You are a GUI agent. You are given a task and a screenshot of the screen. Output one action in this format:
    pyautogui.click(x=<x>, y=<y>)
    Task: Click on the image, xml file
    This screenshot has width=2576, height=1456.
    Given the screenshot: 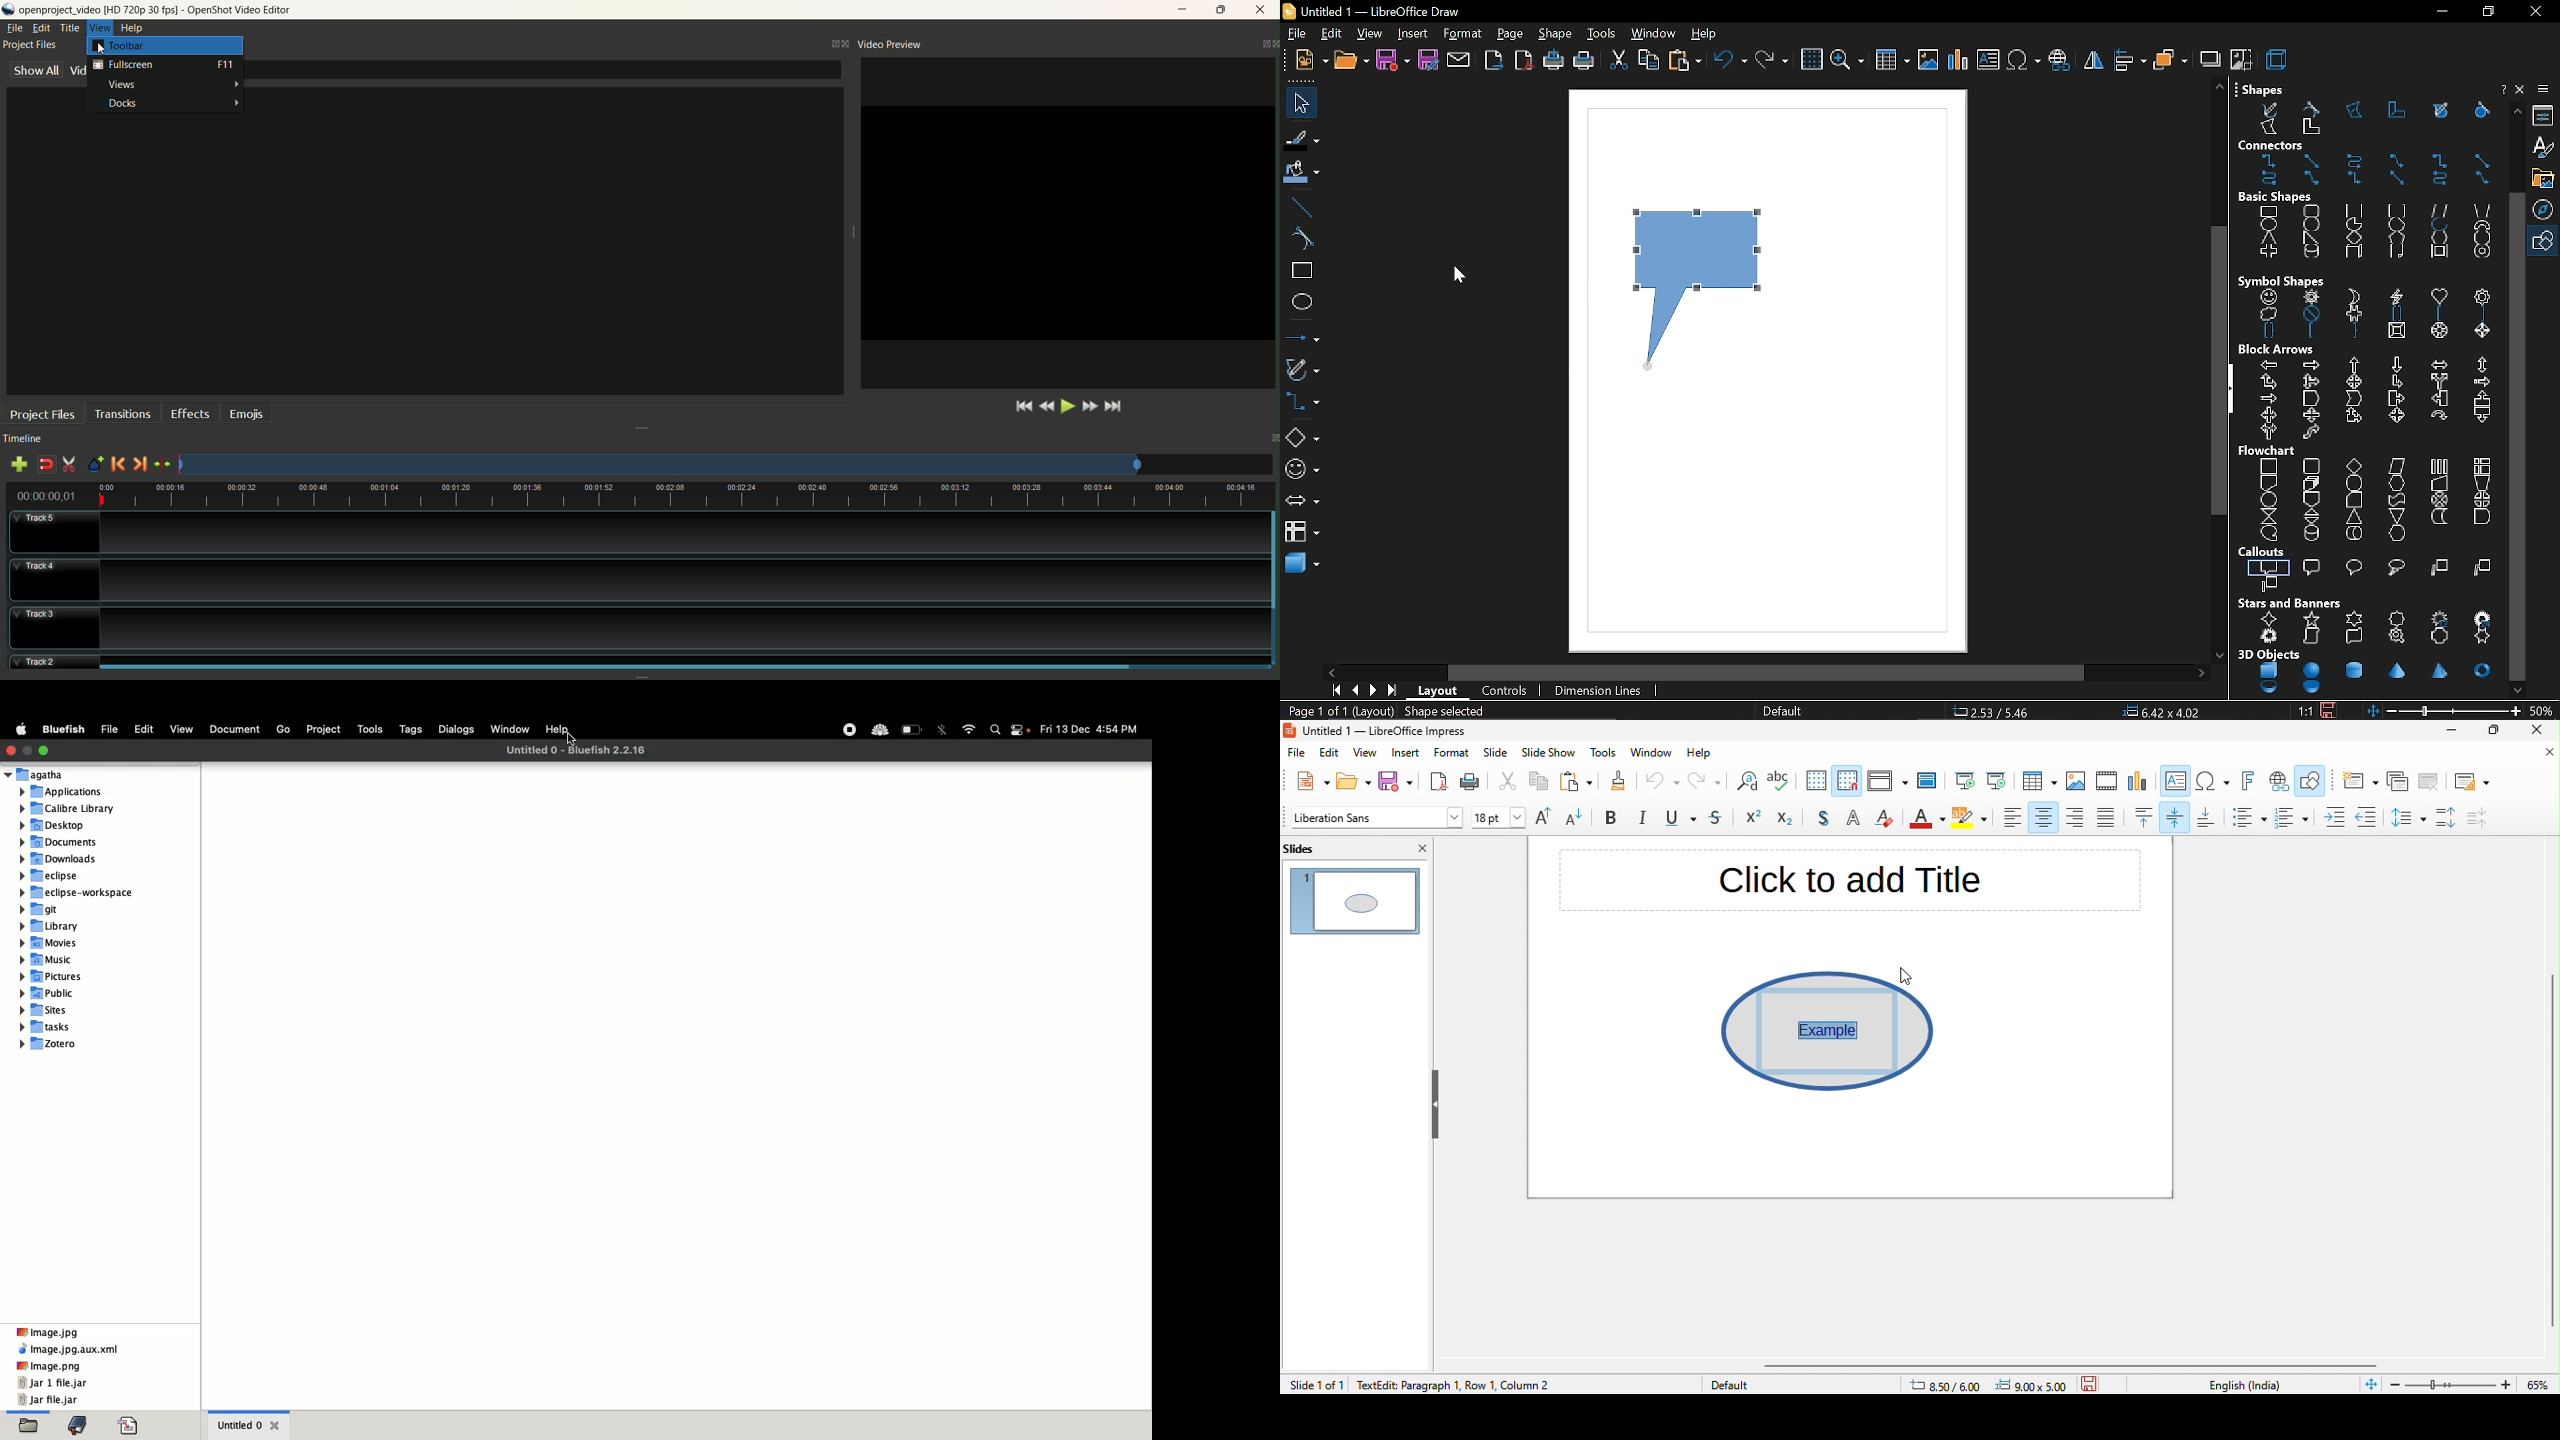 What is the action you would take?
    pyautogui.click(x=70, y=1350)
    